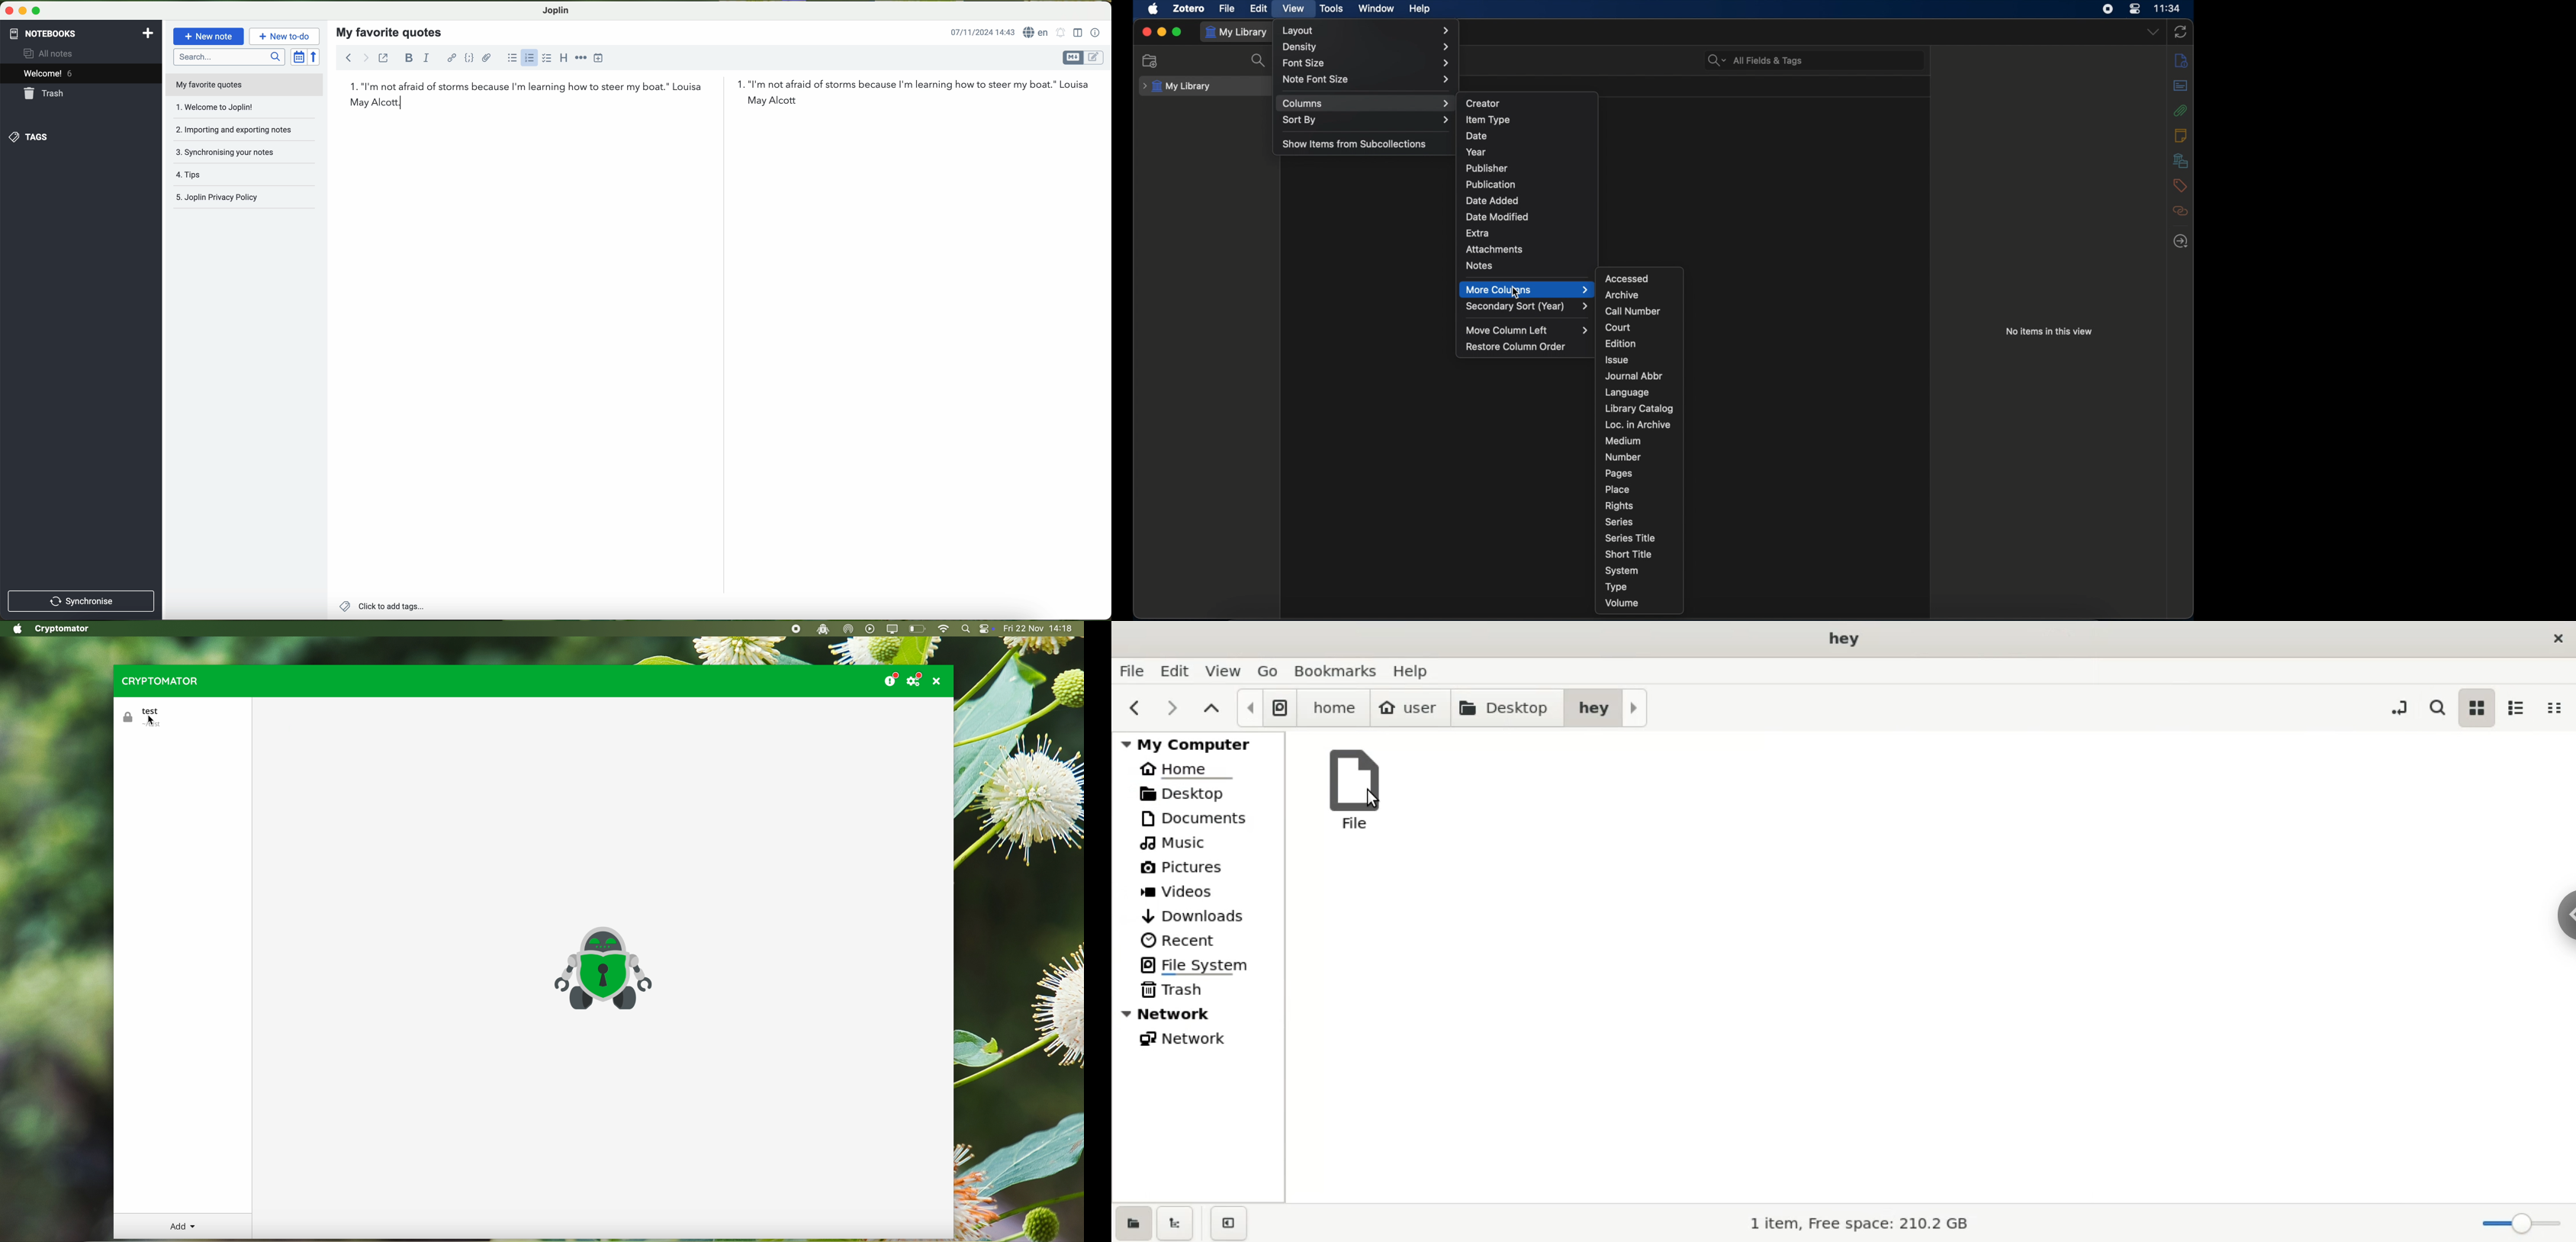 The height and width of the screenshot is (1260, 2576). Describe the element at coordinates (384, 58) in the screenshot. I see `toggle external editing` at that location.